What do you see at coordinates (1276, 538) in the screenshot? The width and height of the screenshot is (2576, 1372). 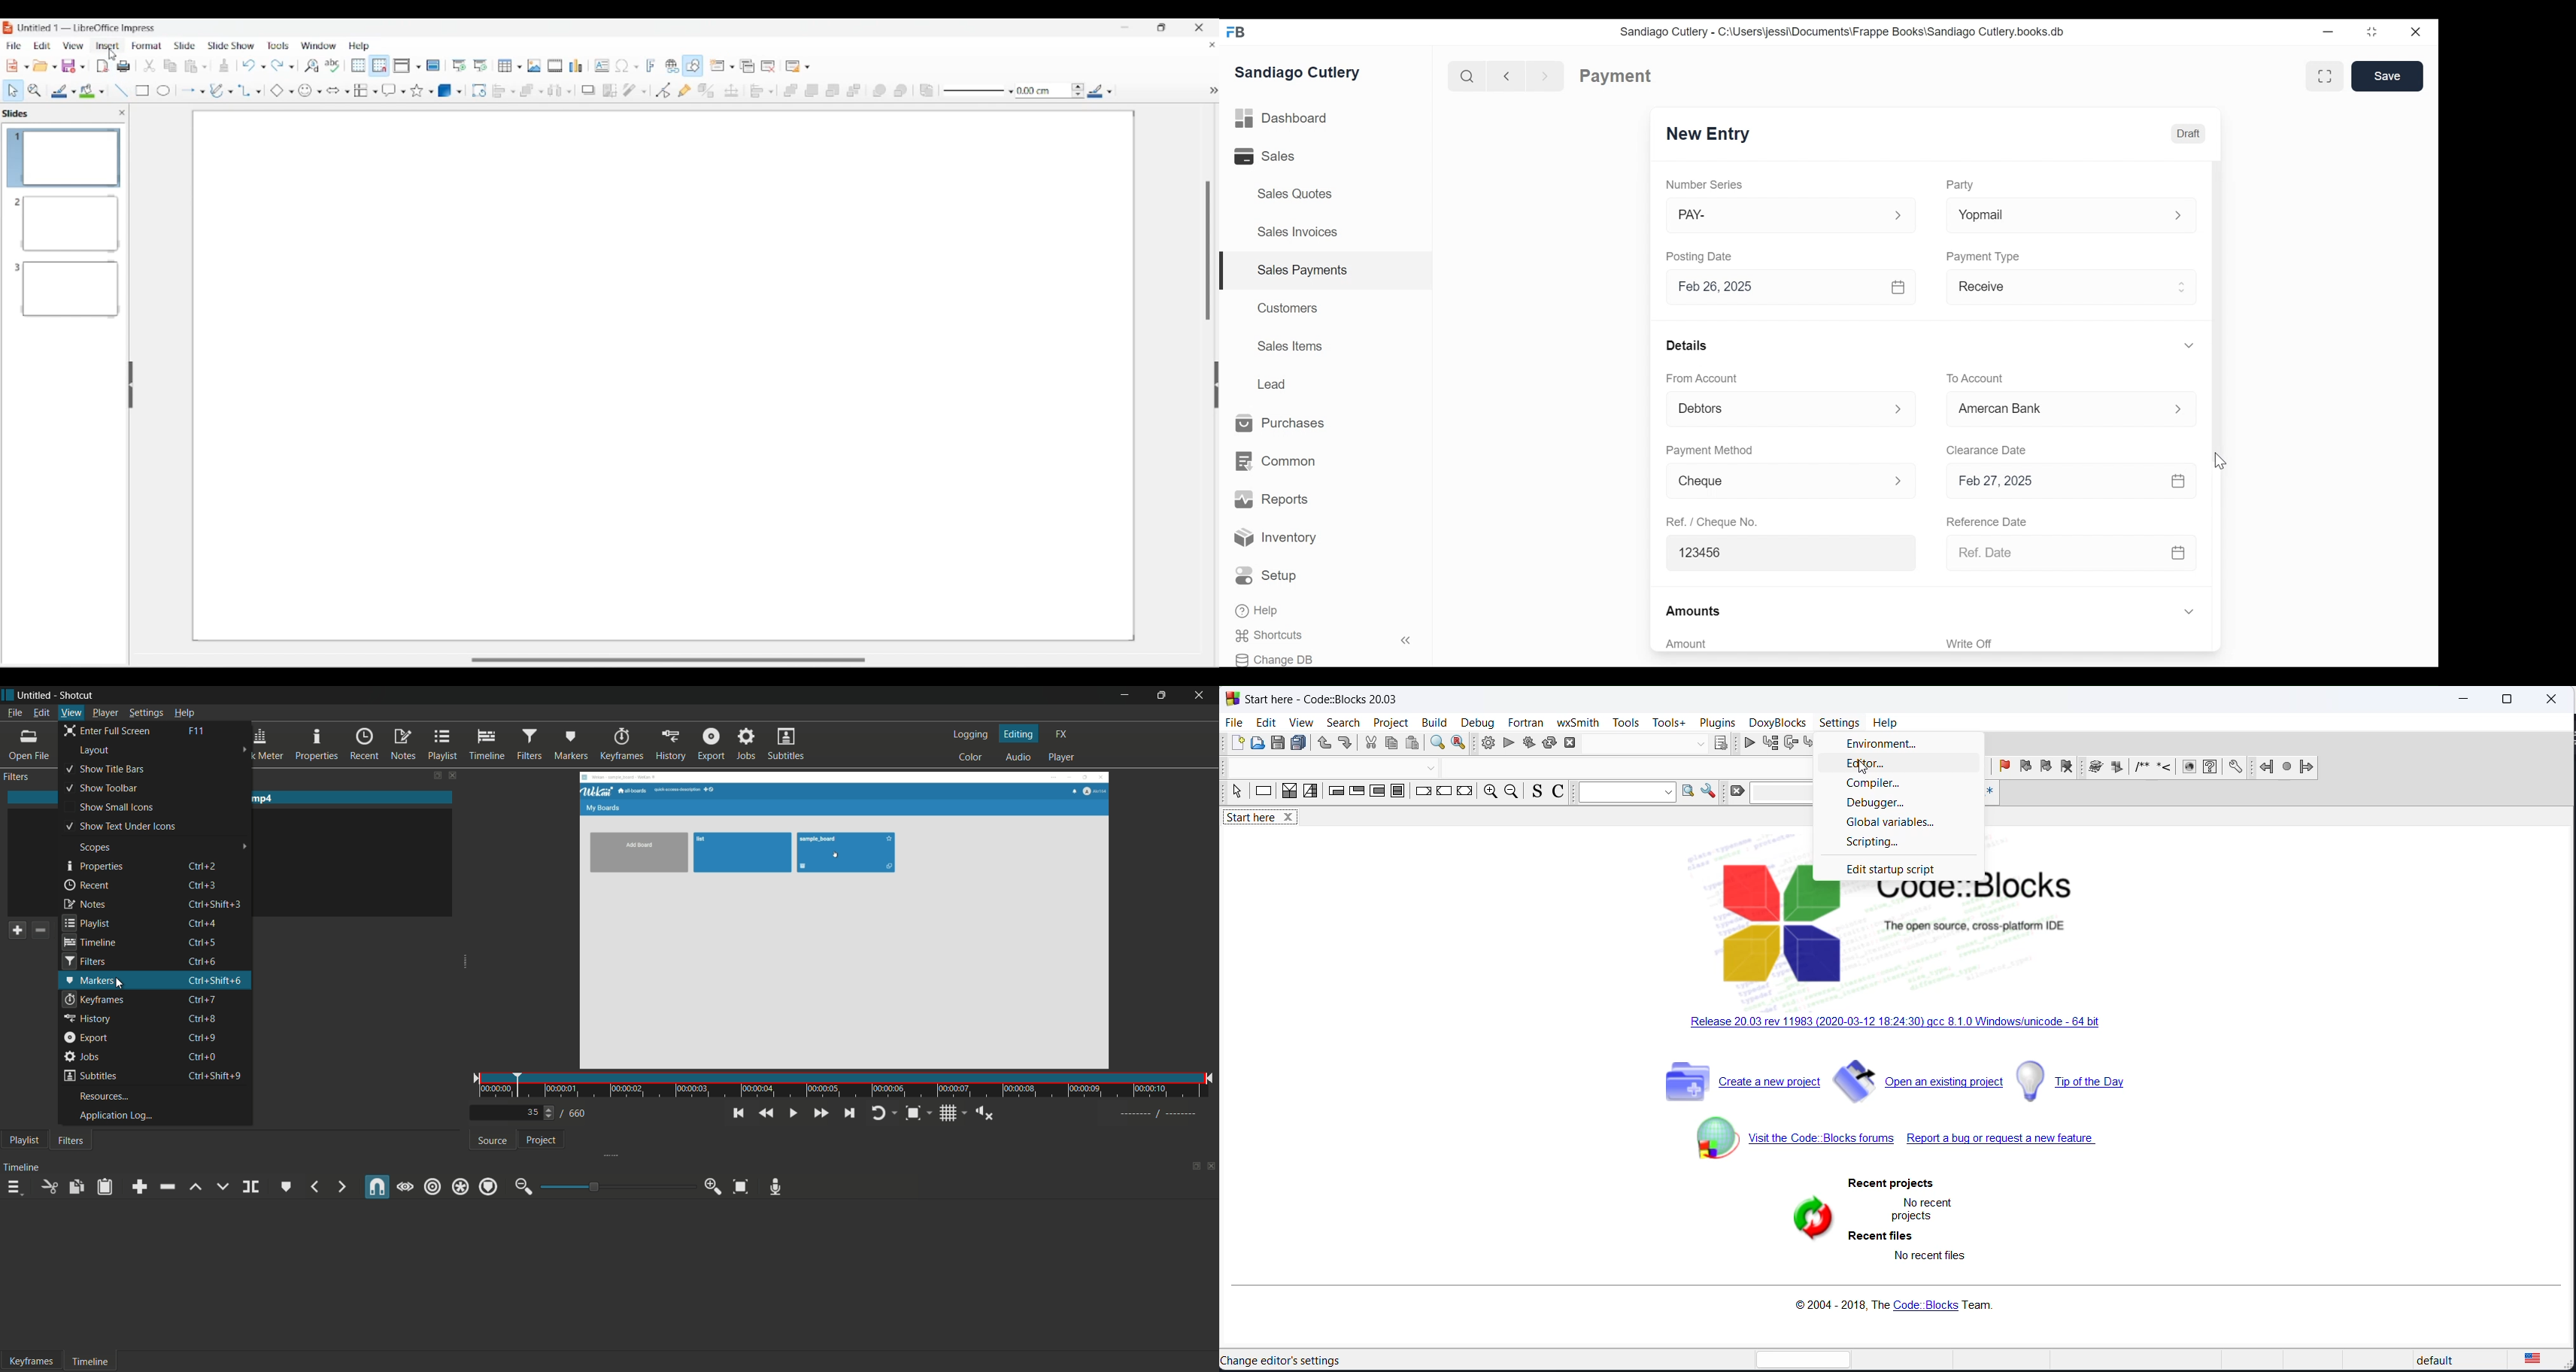 I see `Inventory` at bounding box center [1276, 538].